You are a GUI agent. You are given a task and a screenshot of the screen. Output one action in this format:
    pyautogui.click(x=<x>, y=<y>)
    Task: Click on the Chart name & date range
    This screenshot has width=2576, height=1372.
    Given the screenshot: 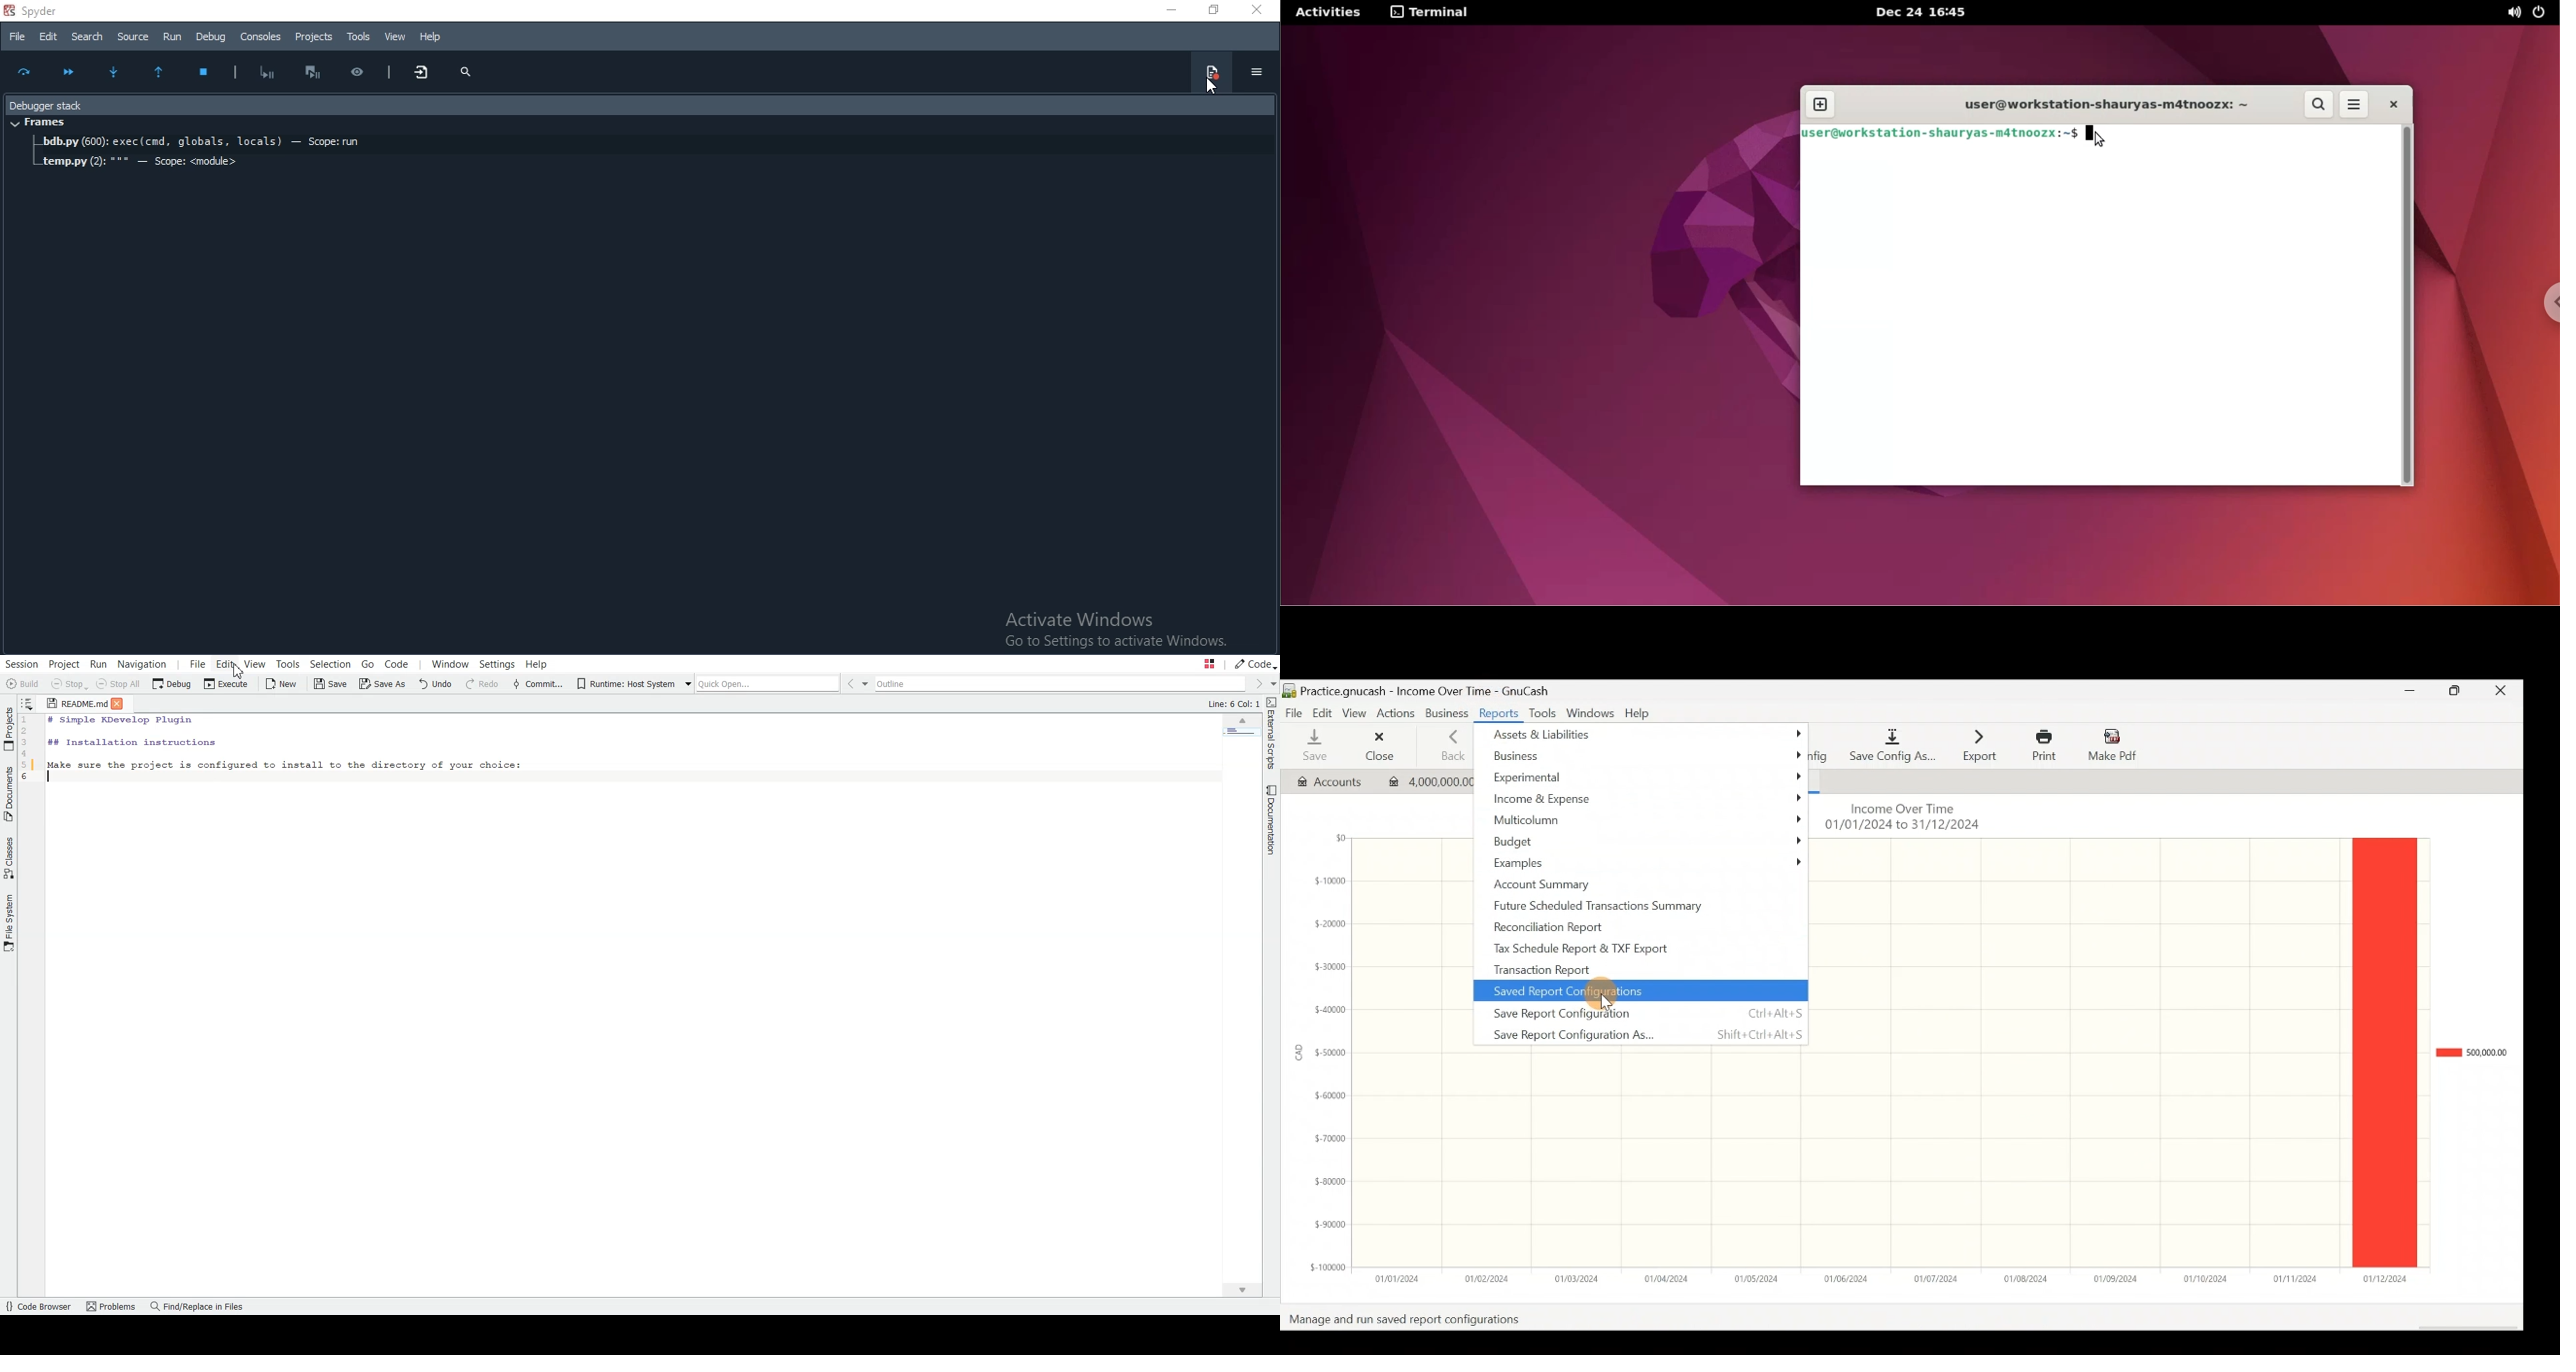 What is the action you would take?
    pyautogui.click(x=1900, y=818)
    